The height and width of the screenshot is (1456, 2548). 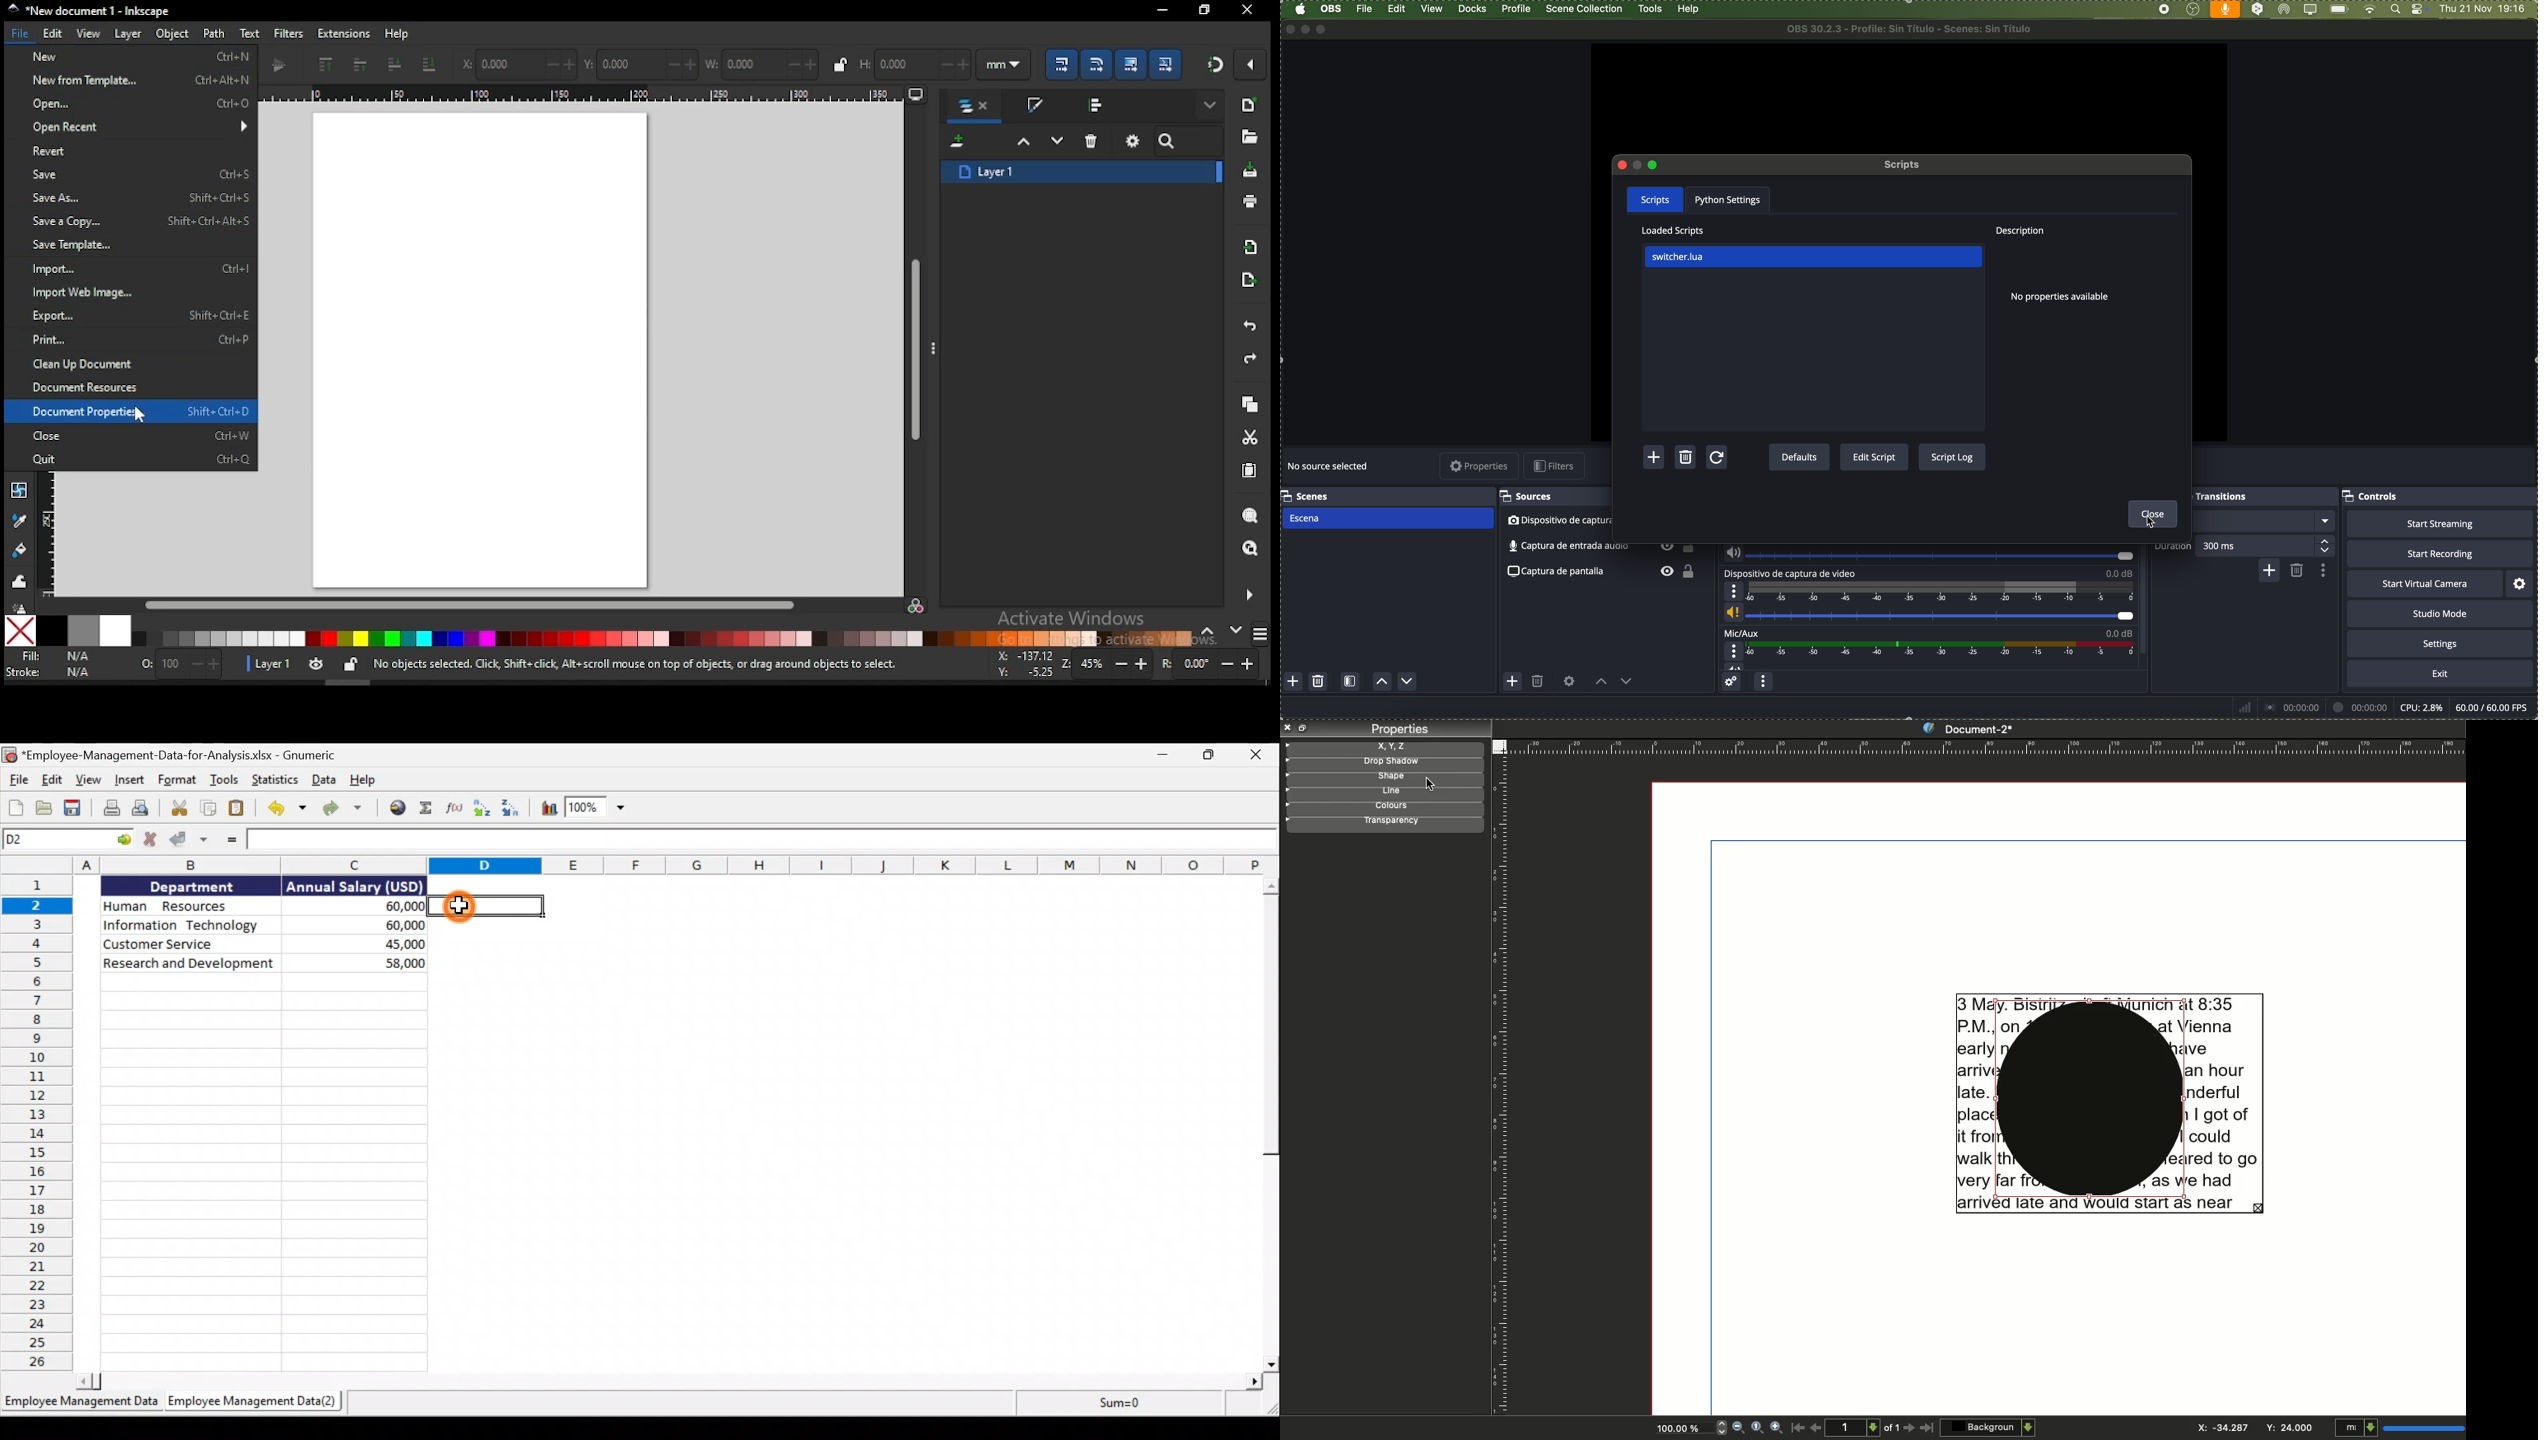 What do you see at coordinates (1799, 458) in the screenshot?
I see `defaults` at bounding box center [1799, 458].